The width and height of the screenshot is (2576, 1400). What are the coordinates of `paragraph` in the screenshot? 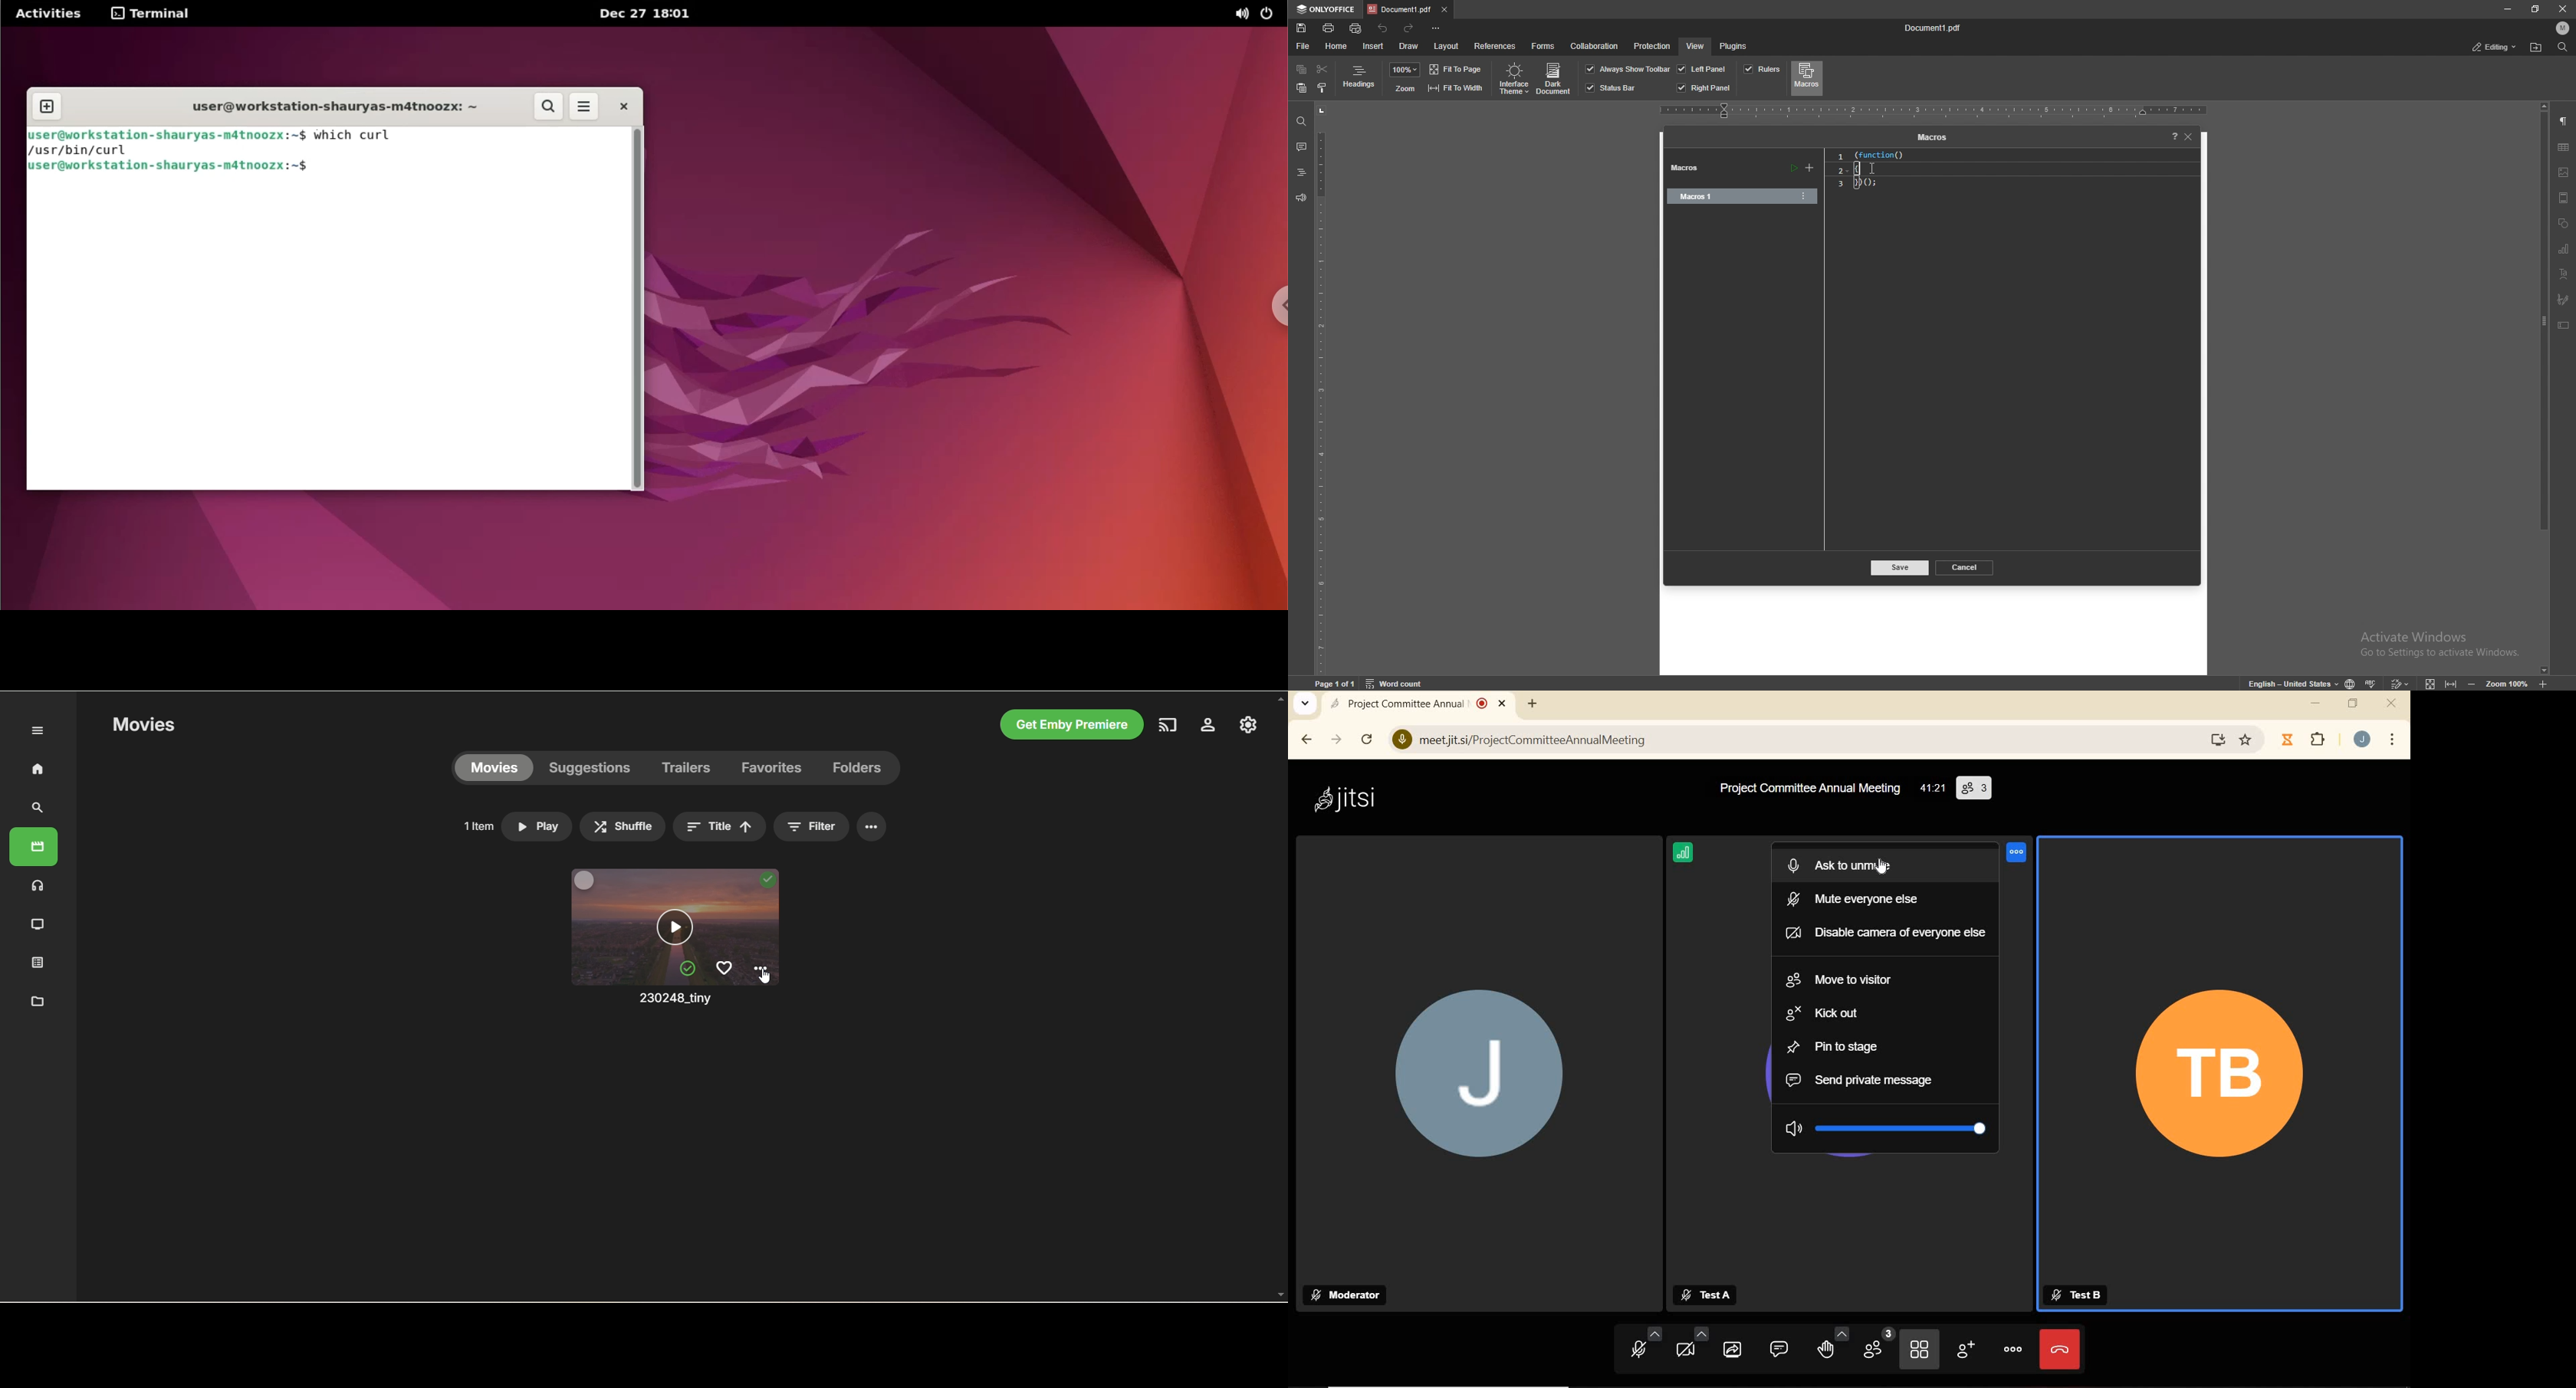 It's located at (2564, 122).